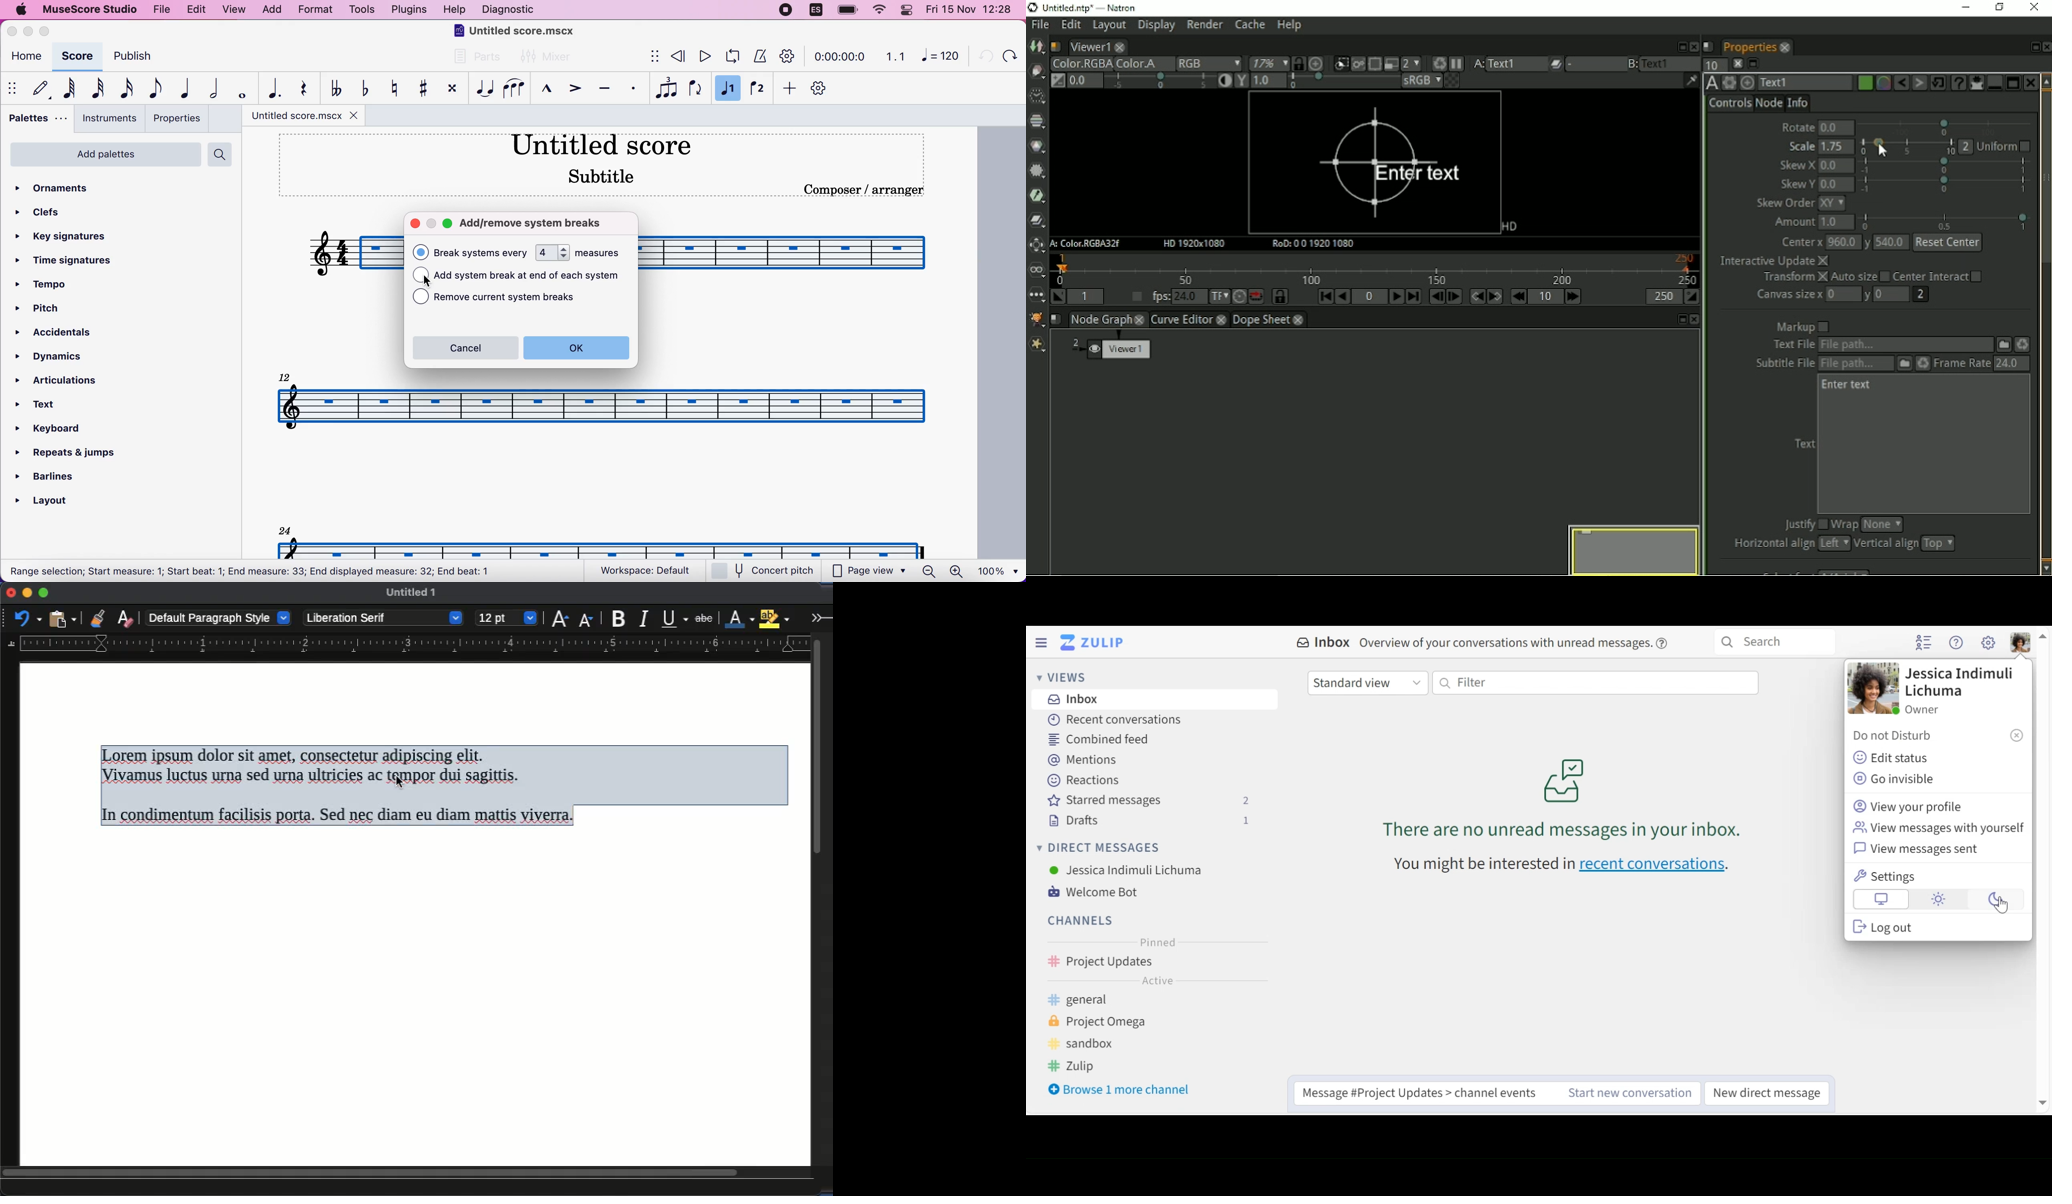 Image resolution: width=2072 pixels, height=1204 pixels. I want to click on highlight color, so click(775, 617).